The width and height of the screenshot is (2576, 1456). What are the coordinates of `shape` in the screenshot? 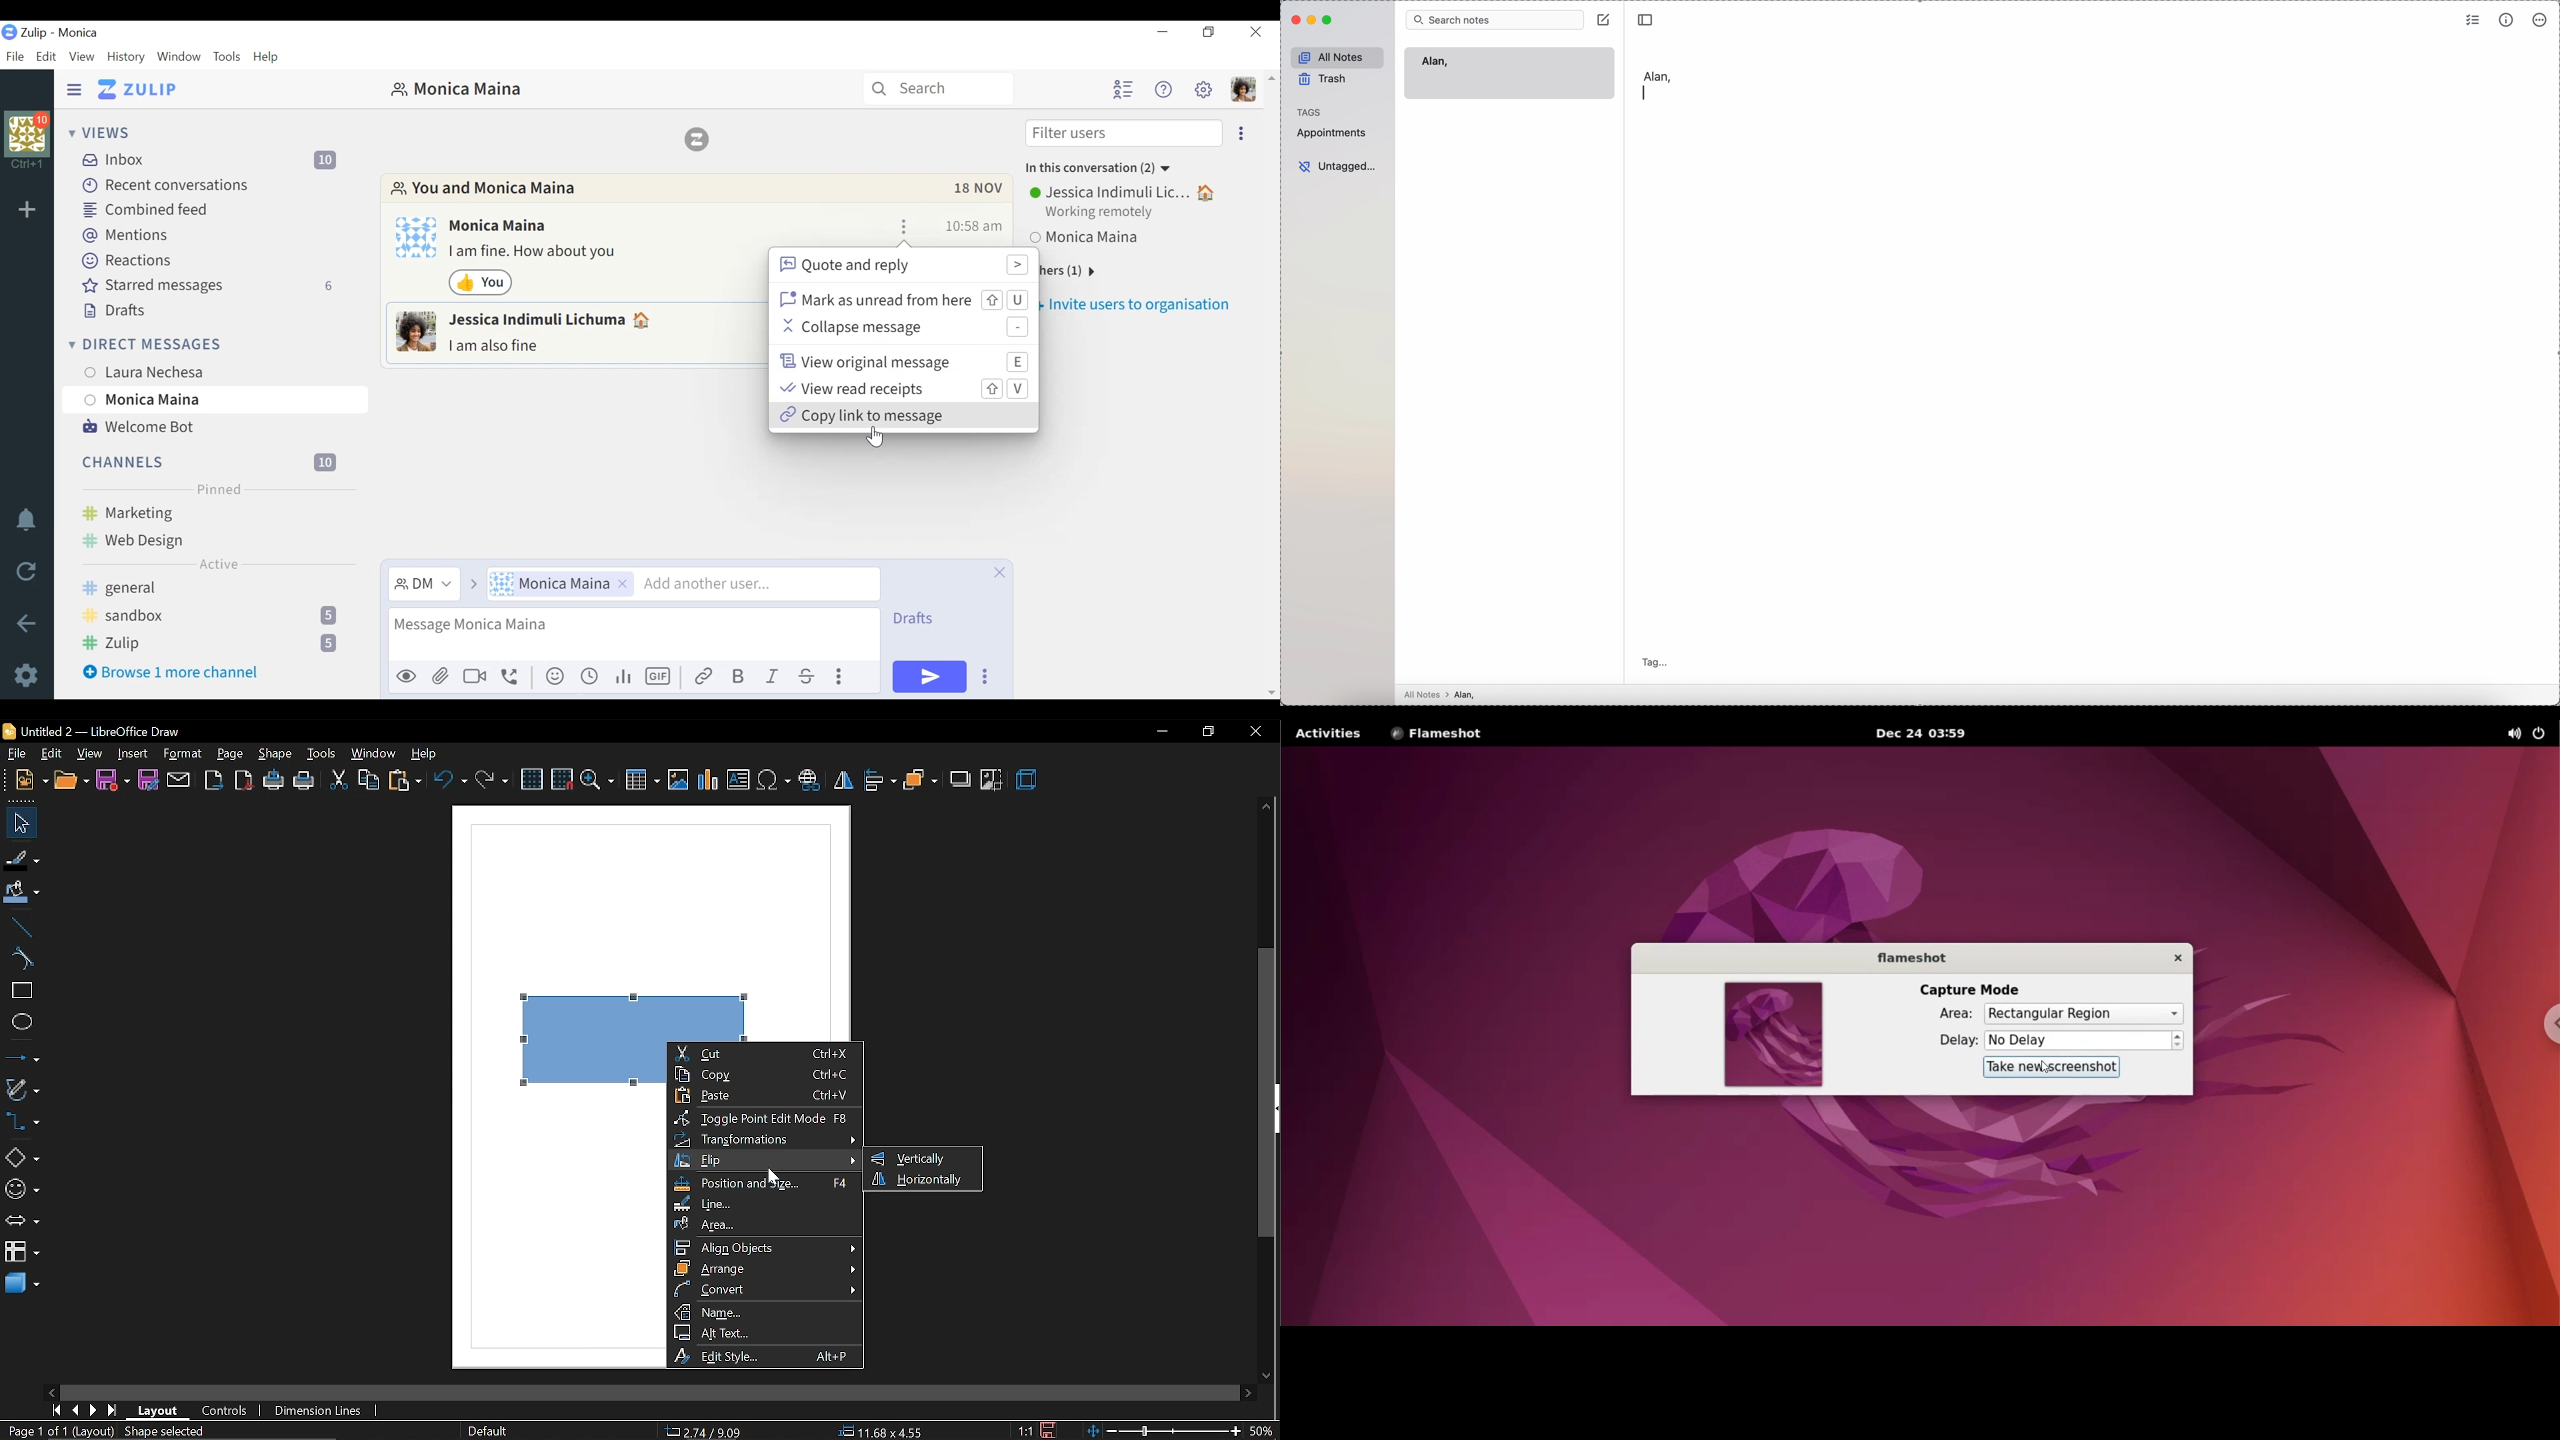 It's located at (277, 753).